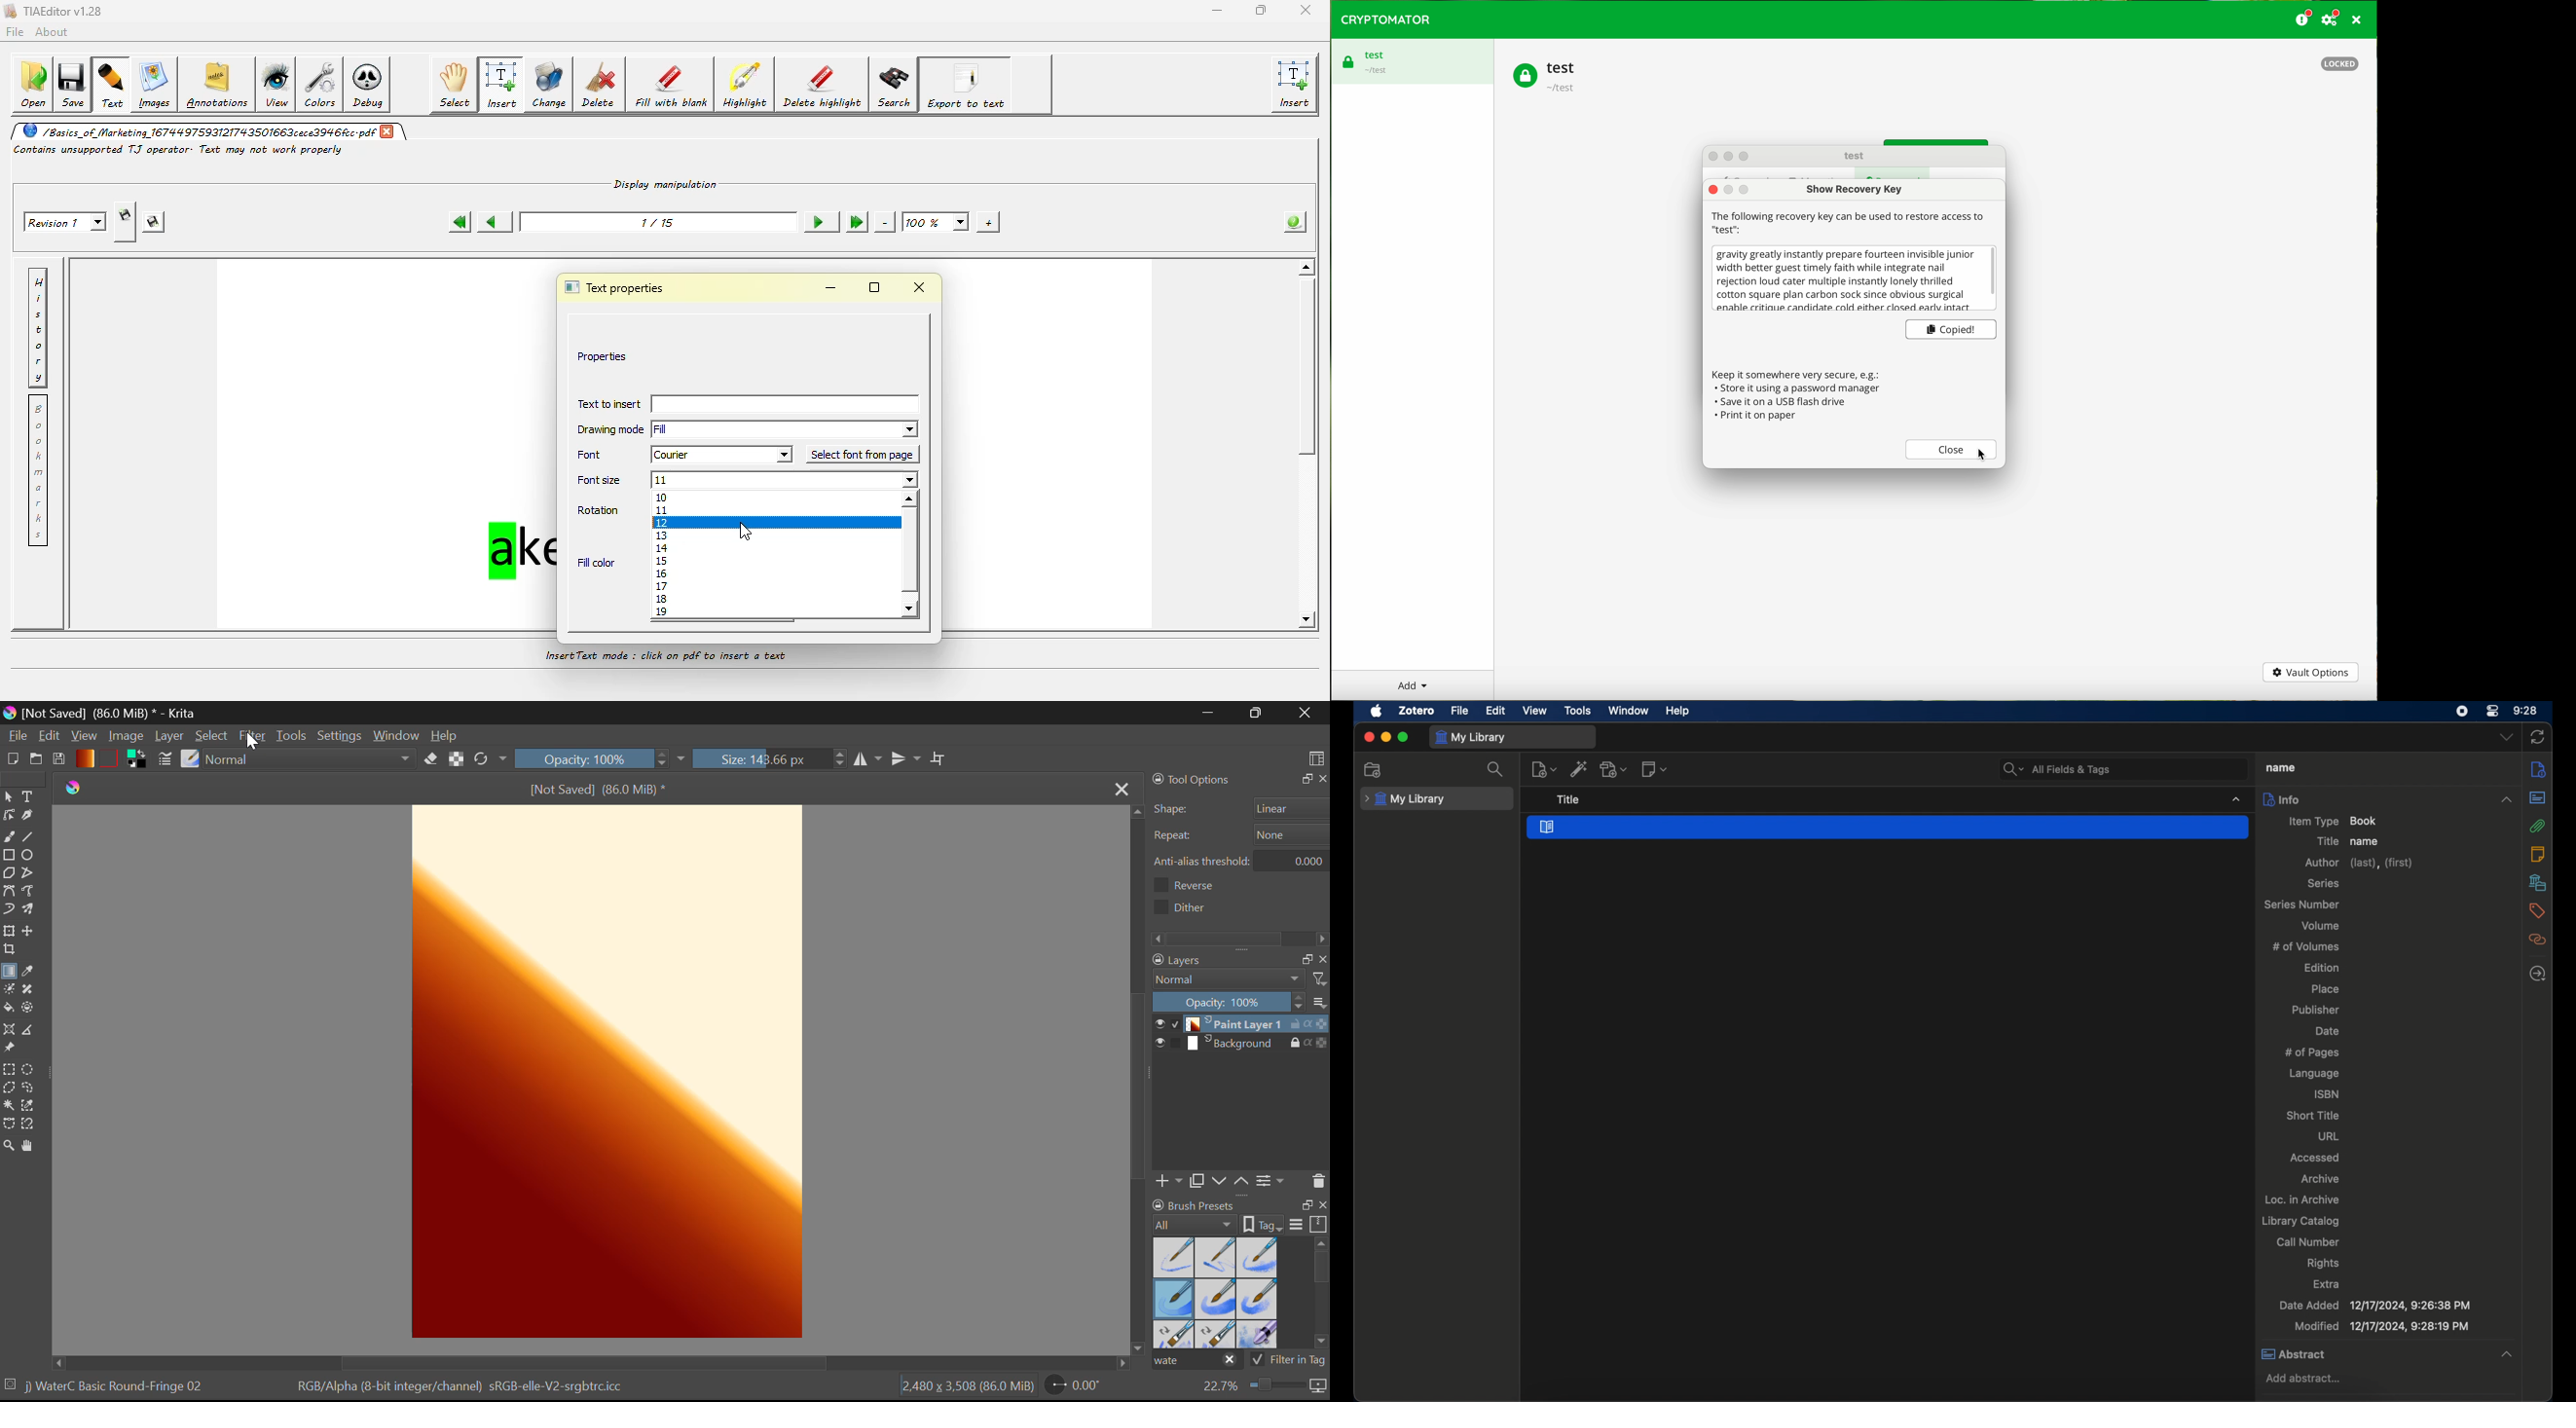 The width and height of the screenshot is (2576, 1428). Describe the element at coordinates (1137, 1343) in the screenshot. I see `move down` at that location.